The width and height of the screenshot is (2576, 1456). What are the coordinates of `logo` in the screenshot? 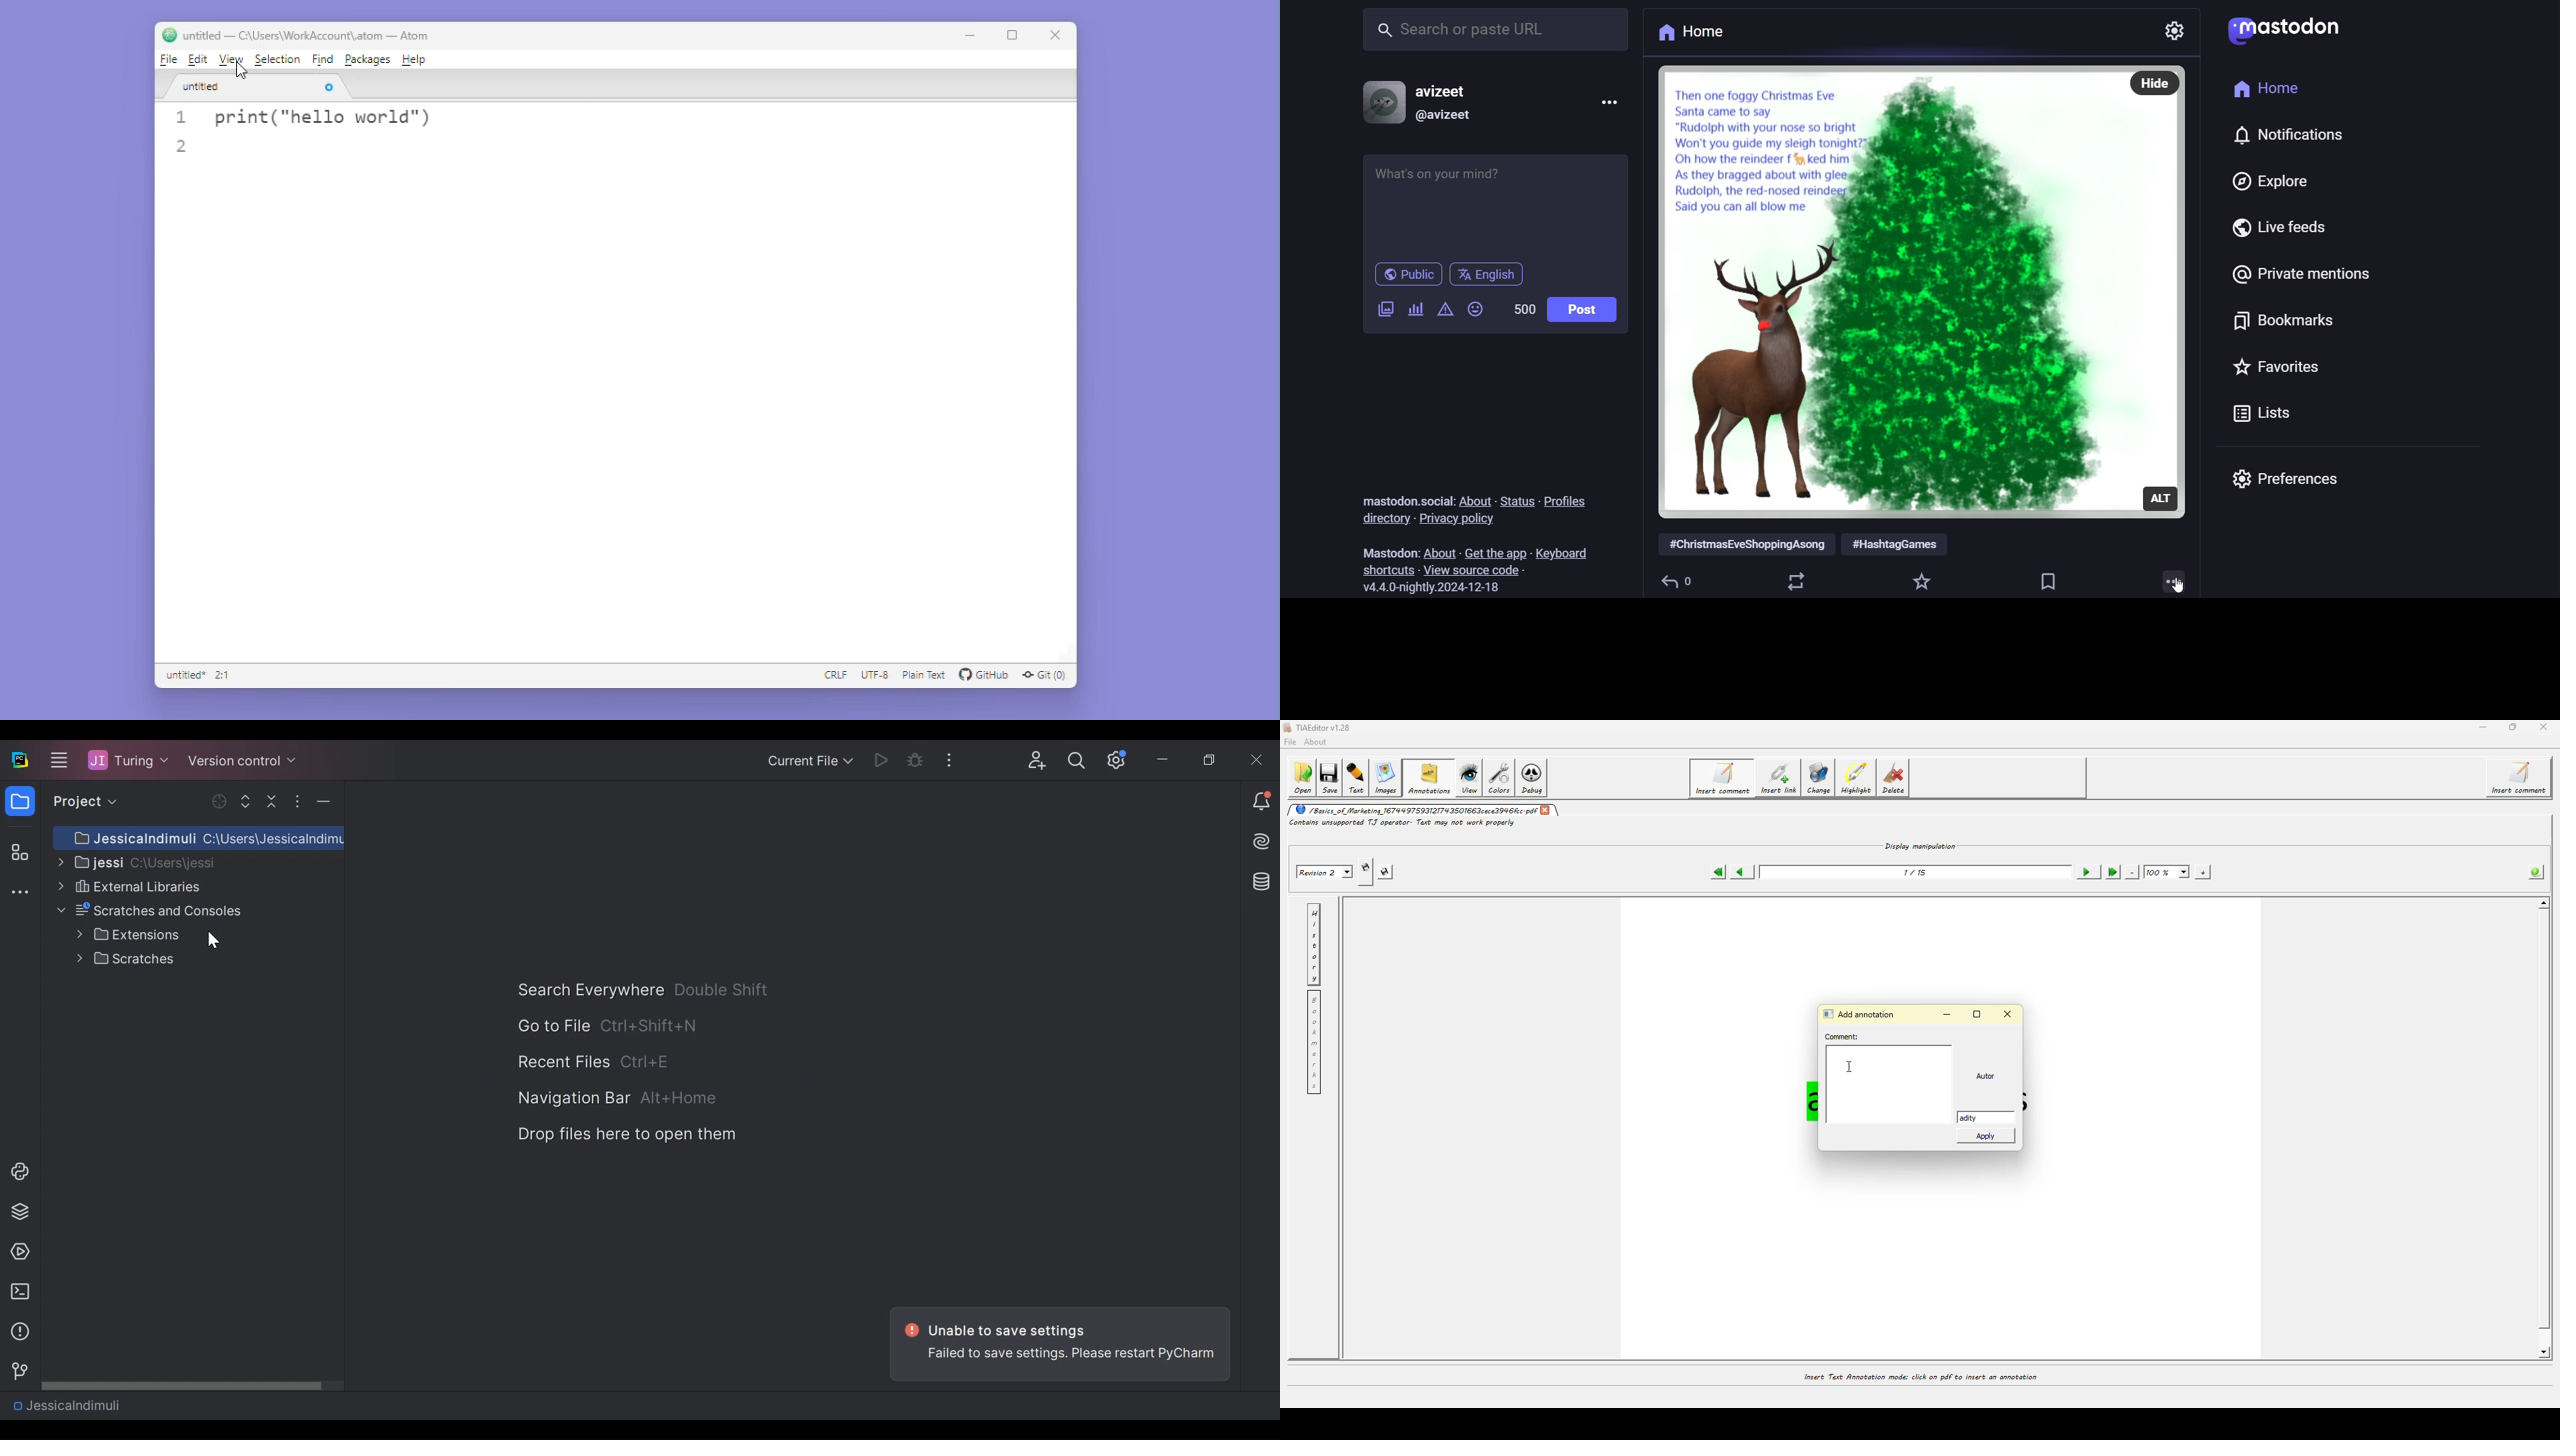 It's located at (2292, 32).